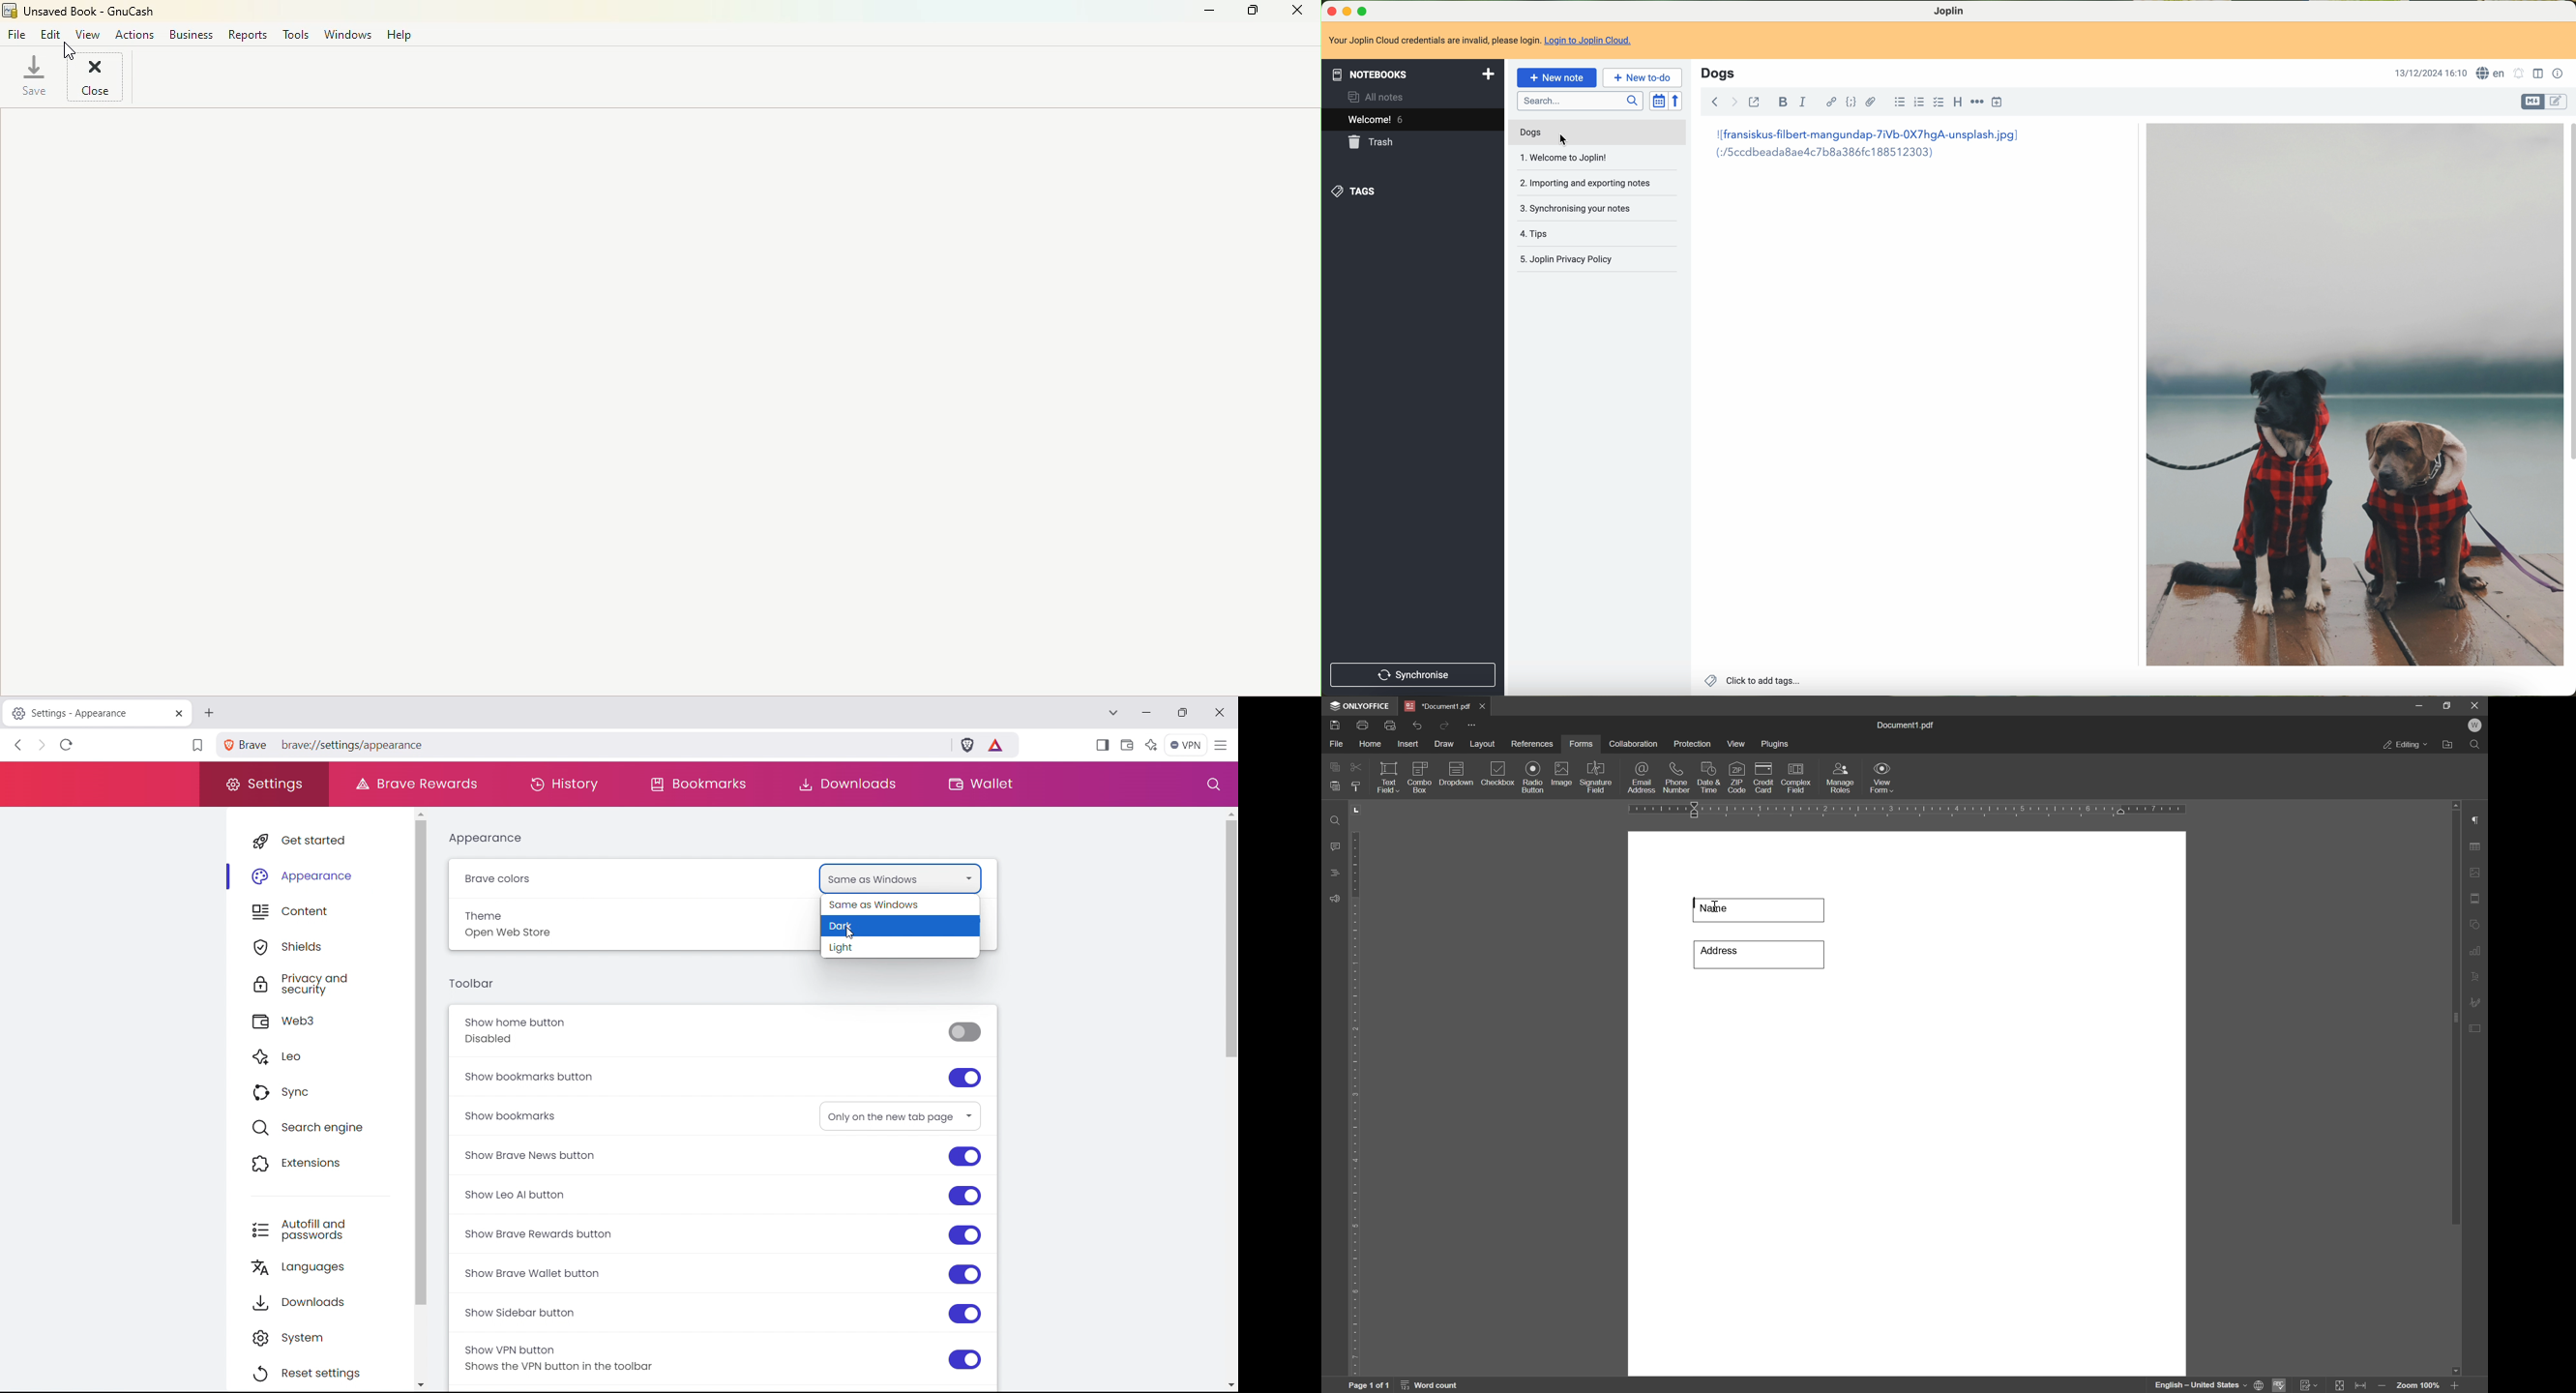 This screenshot has width=2576, height=1400. What do you see at coordinates (1736, 778) in the screenshot?
I see `zip code` at bounding box center [1736, 778].